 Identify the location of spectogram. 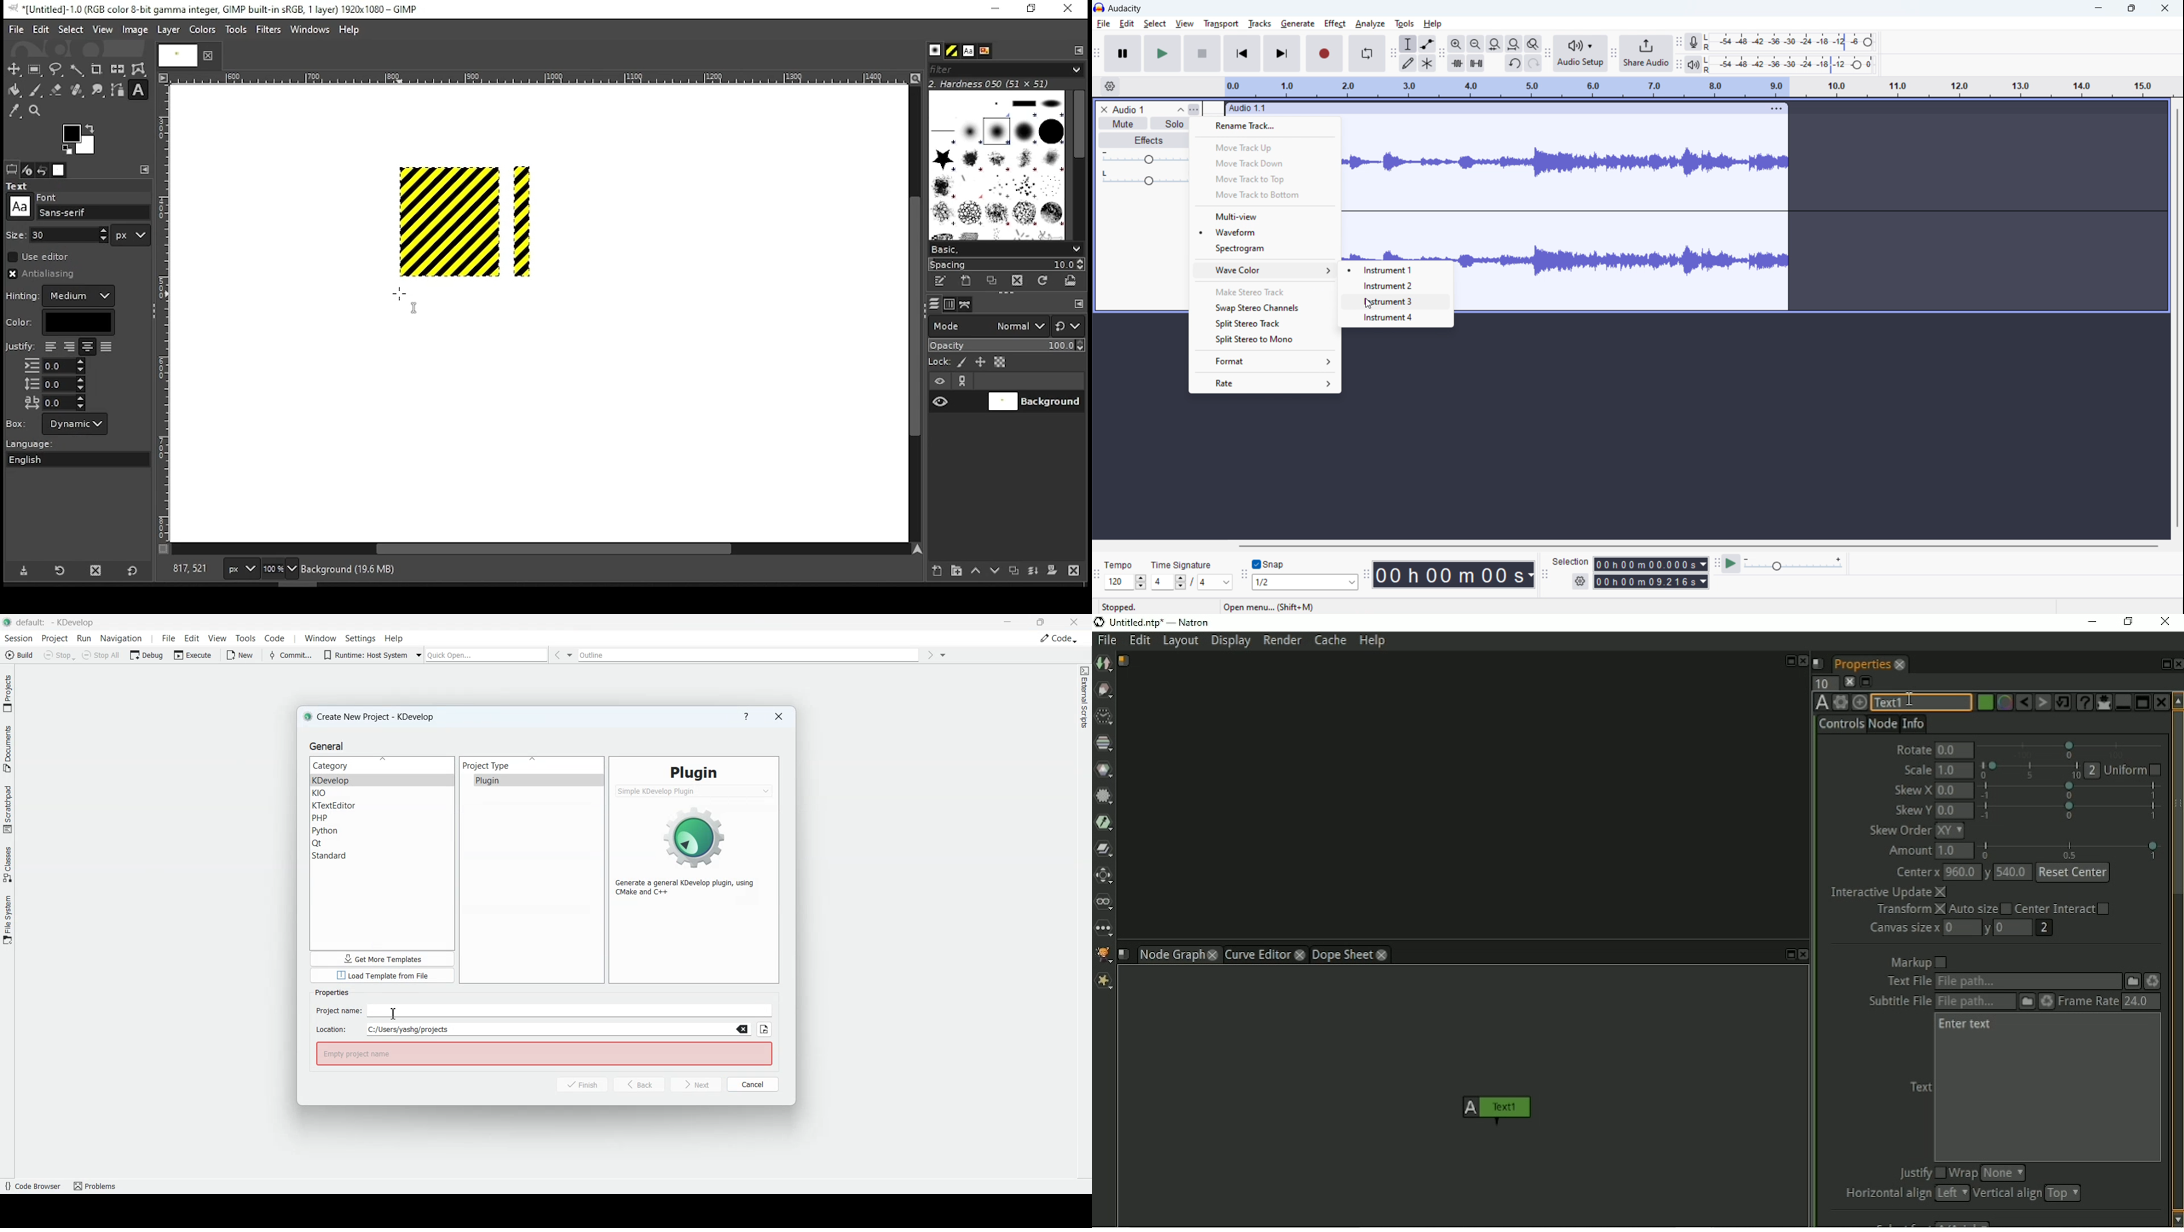
(1265, 249).